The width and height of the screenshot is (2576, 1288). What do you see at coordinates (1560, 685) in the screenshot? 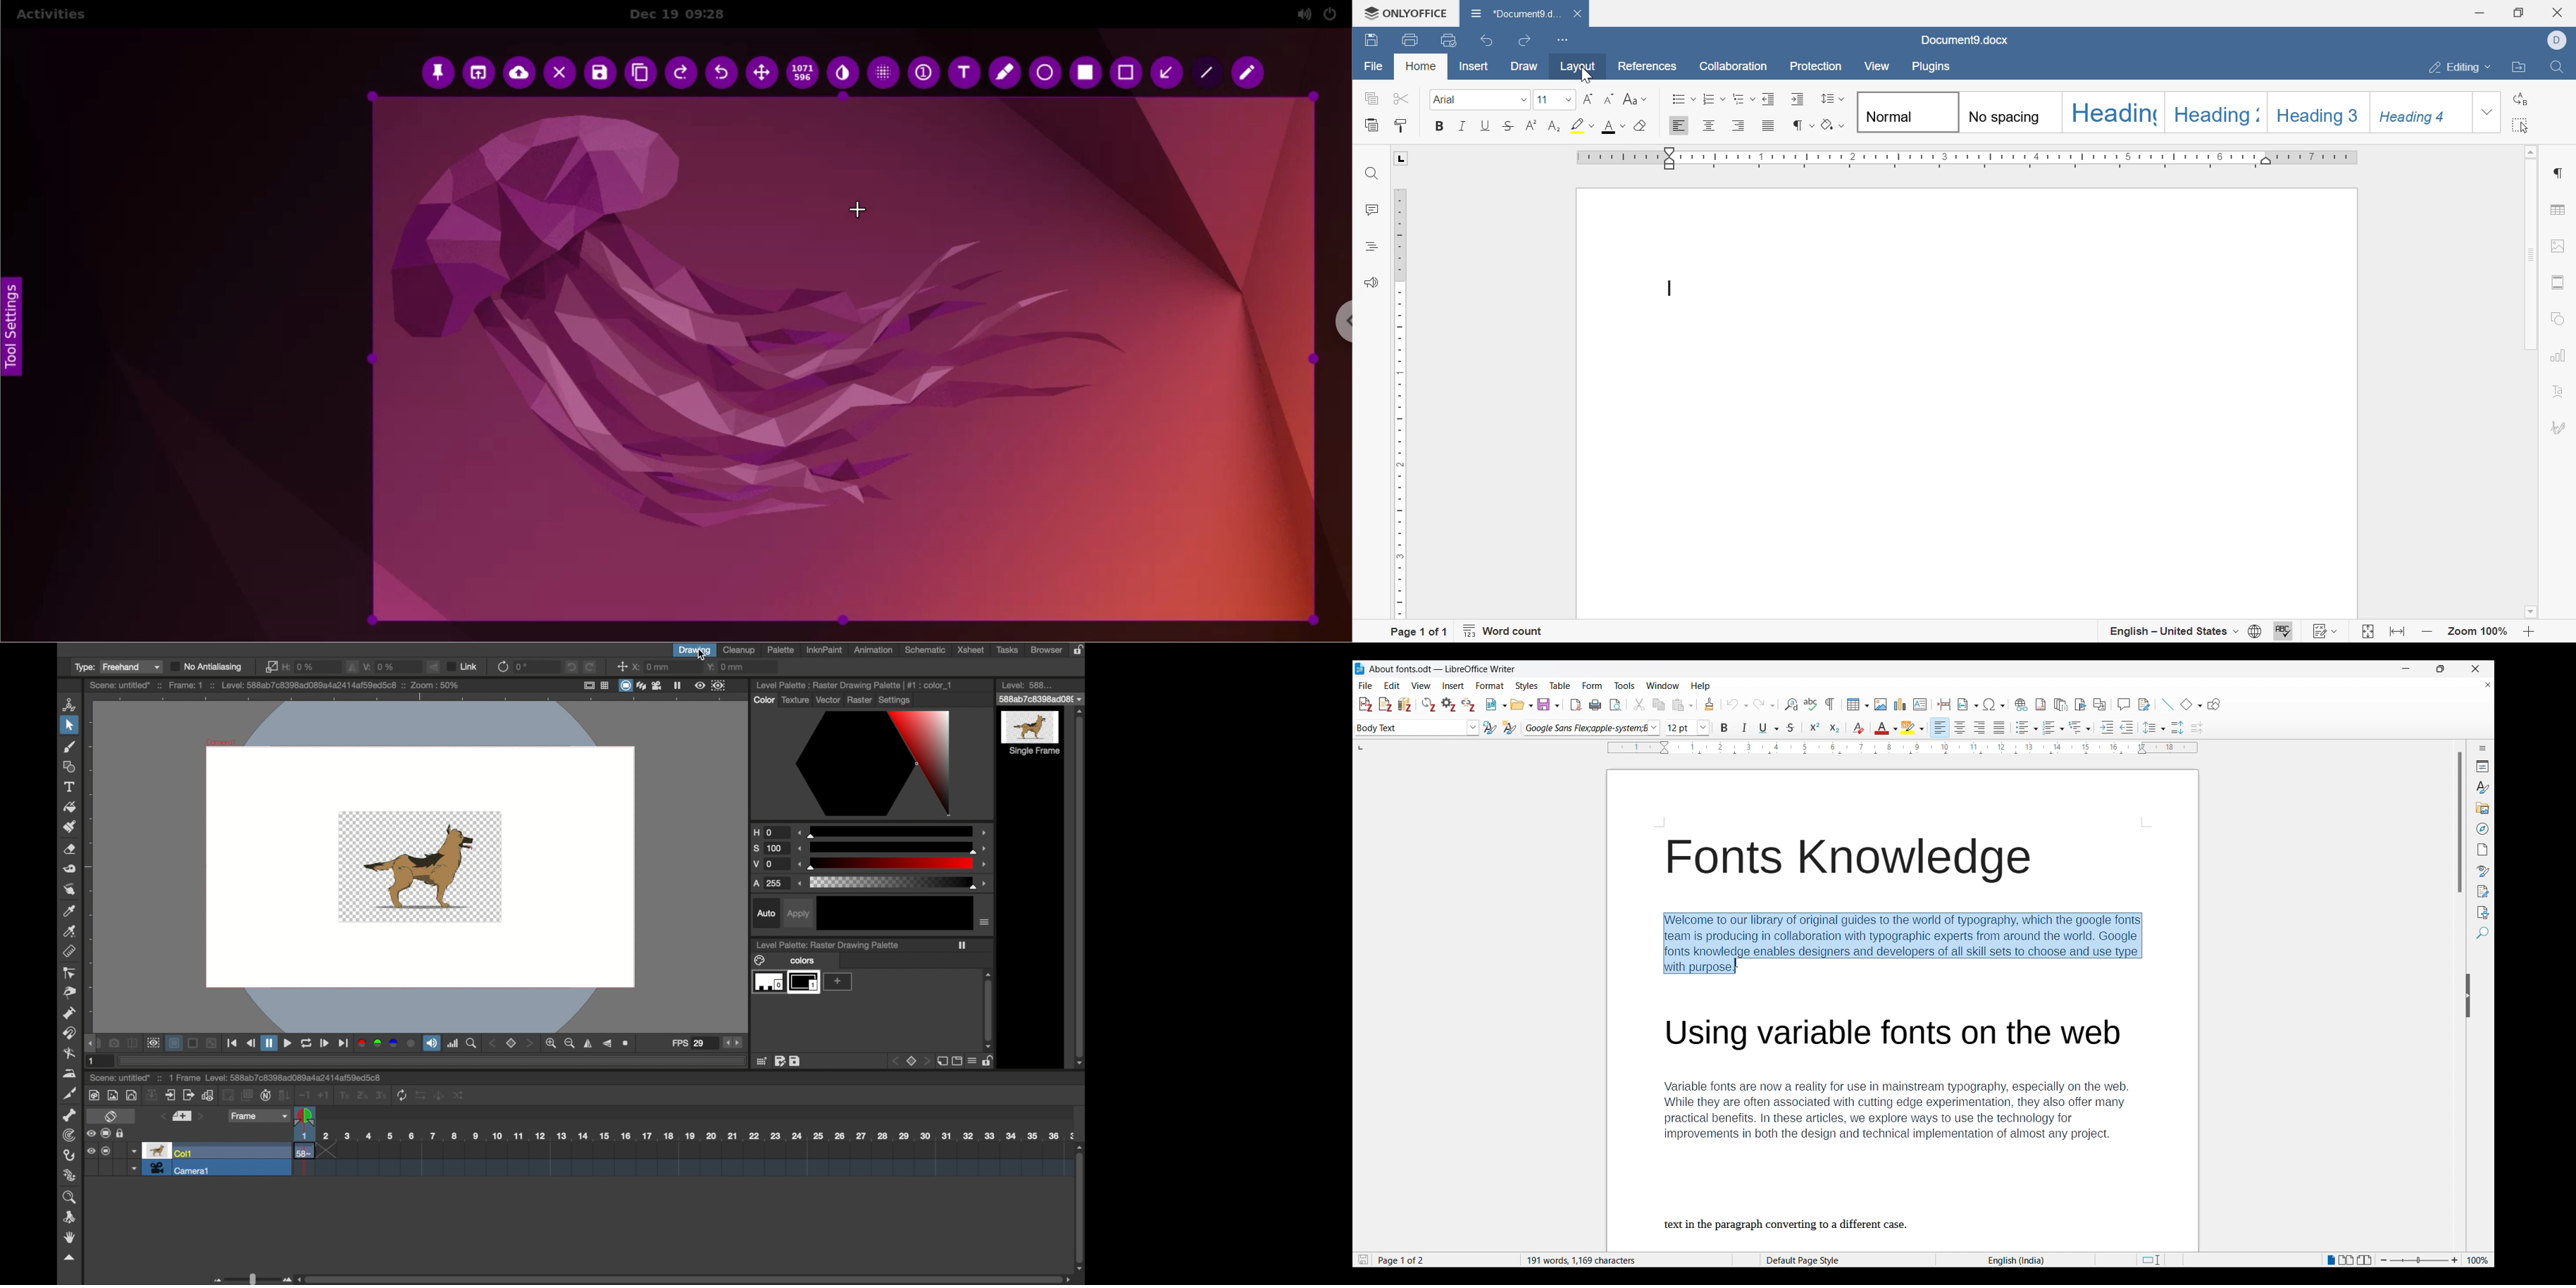
I see `Table menu` at bounding box center [1560, 685].